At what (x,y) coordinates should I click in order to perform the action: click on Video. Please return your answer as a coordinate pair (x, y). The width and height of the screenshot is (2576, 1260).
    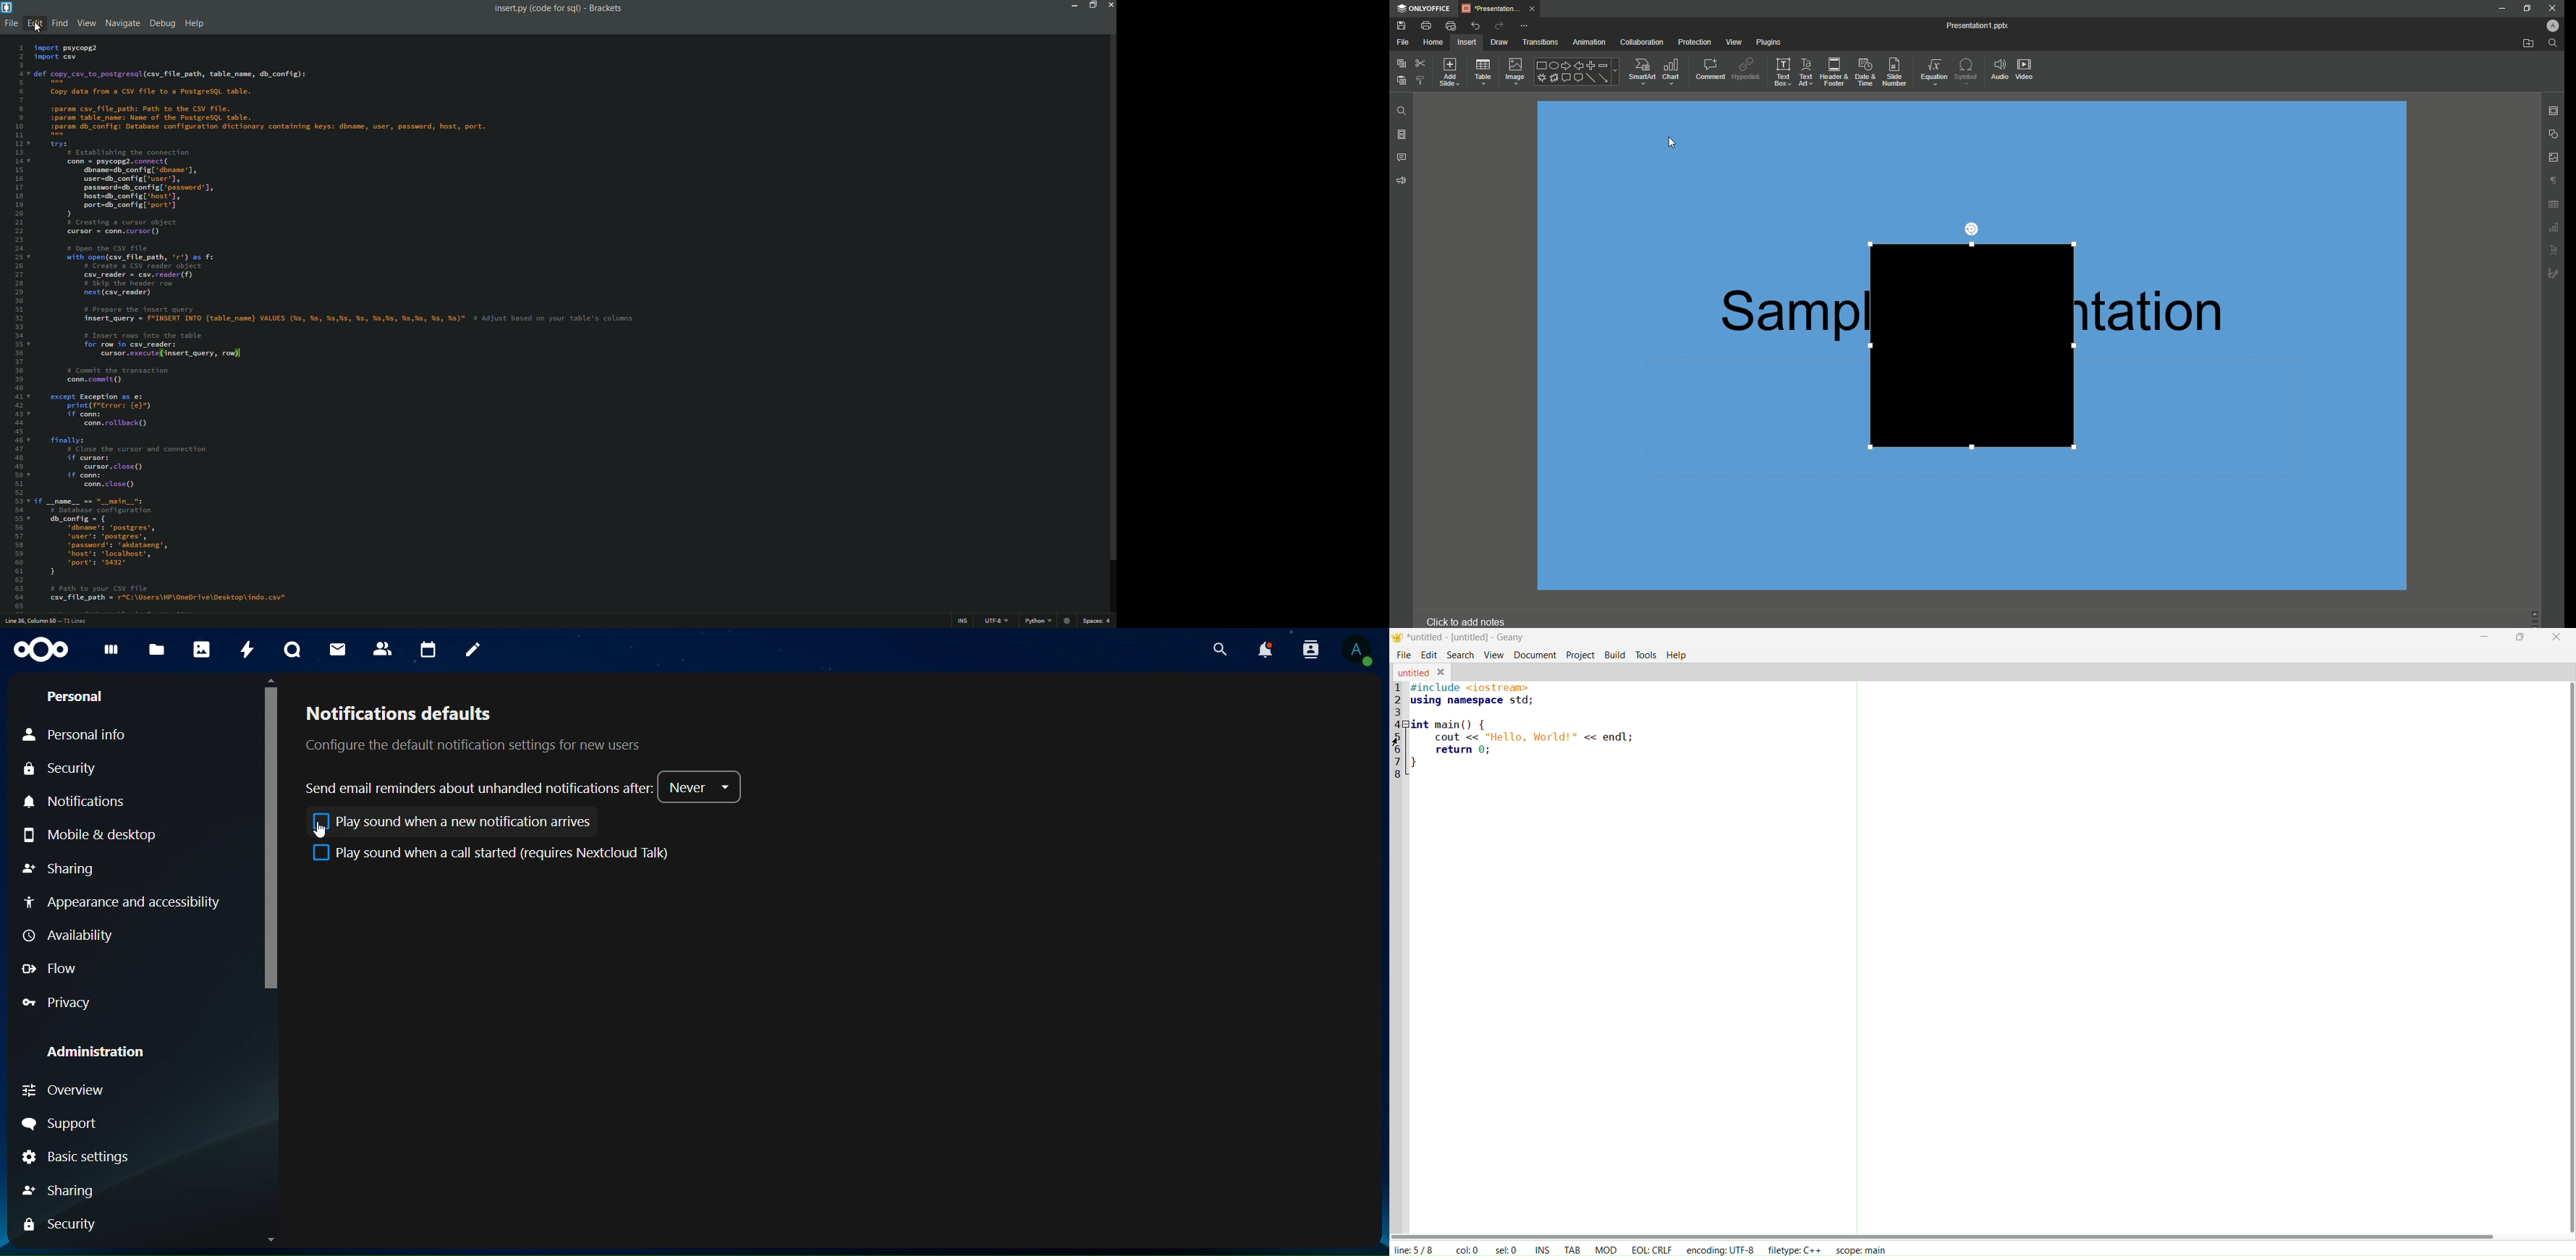
    Looking at the image, I should click on (2028, 72).